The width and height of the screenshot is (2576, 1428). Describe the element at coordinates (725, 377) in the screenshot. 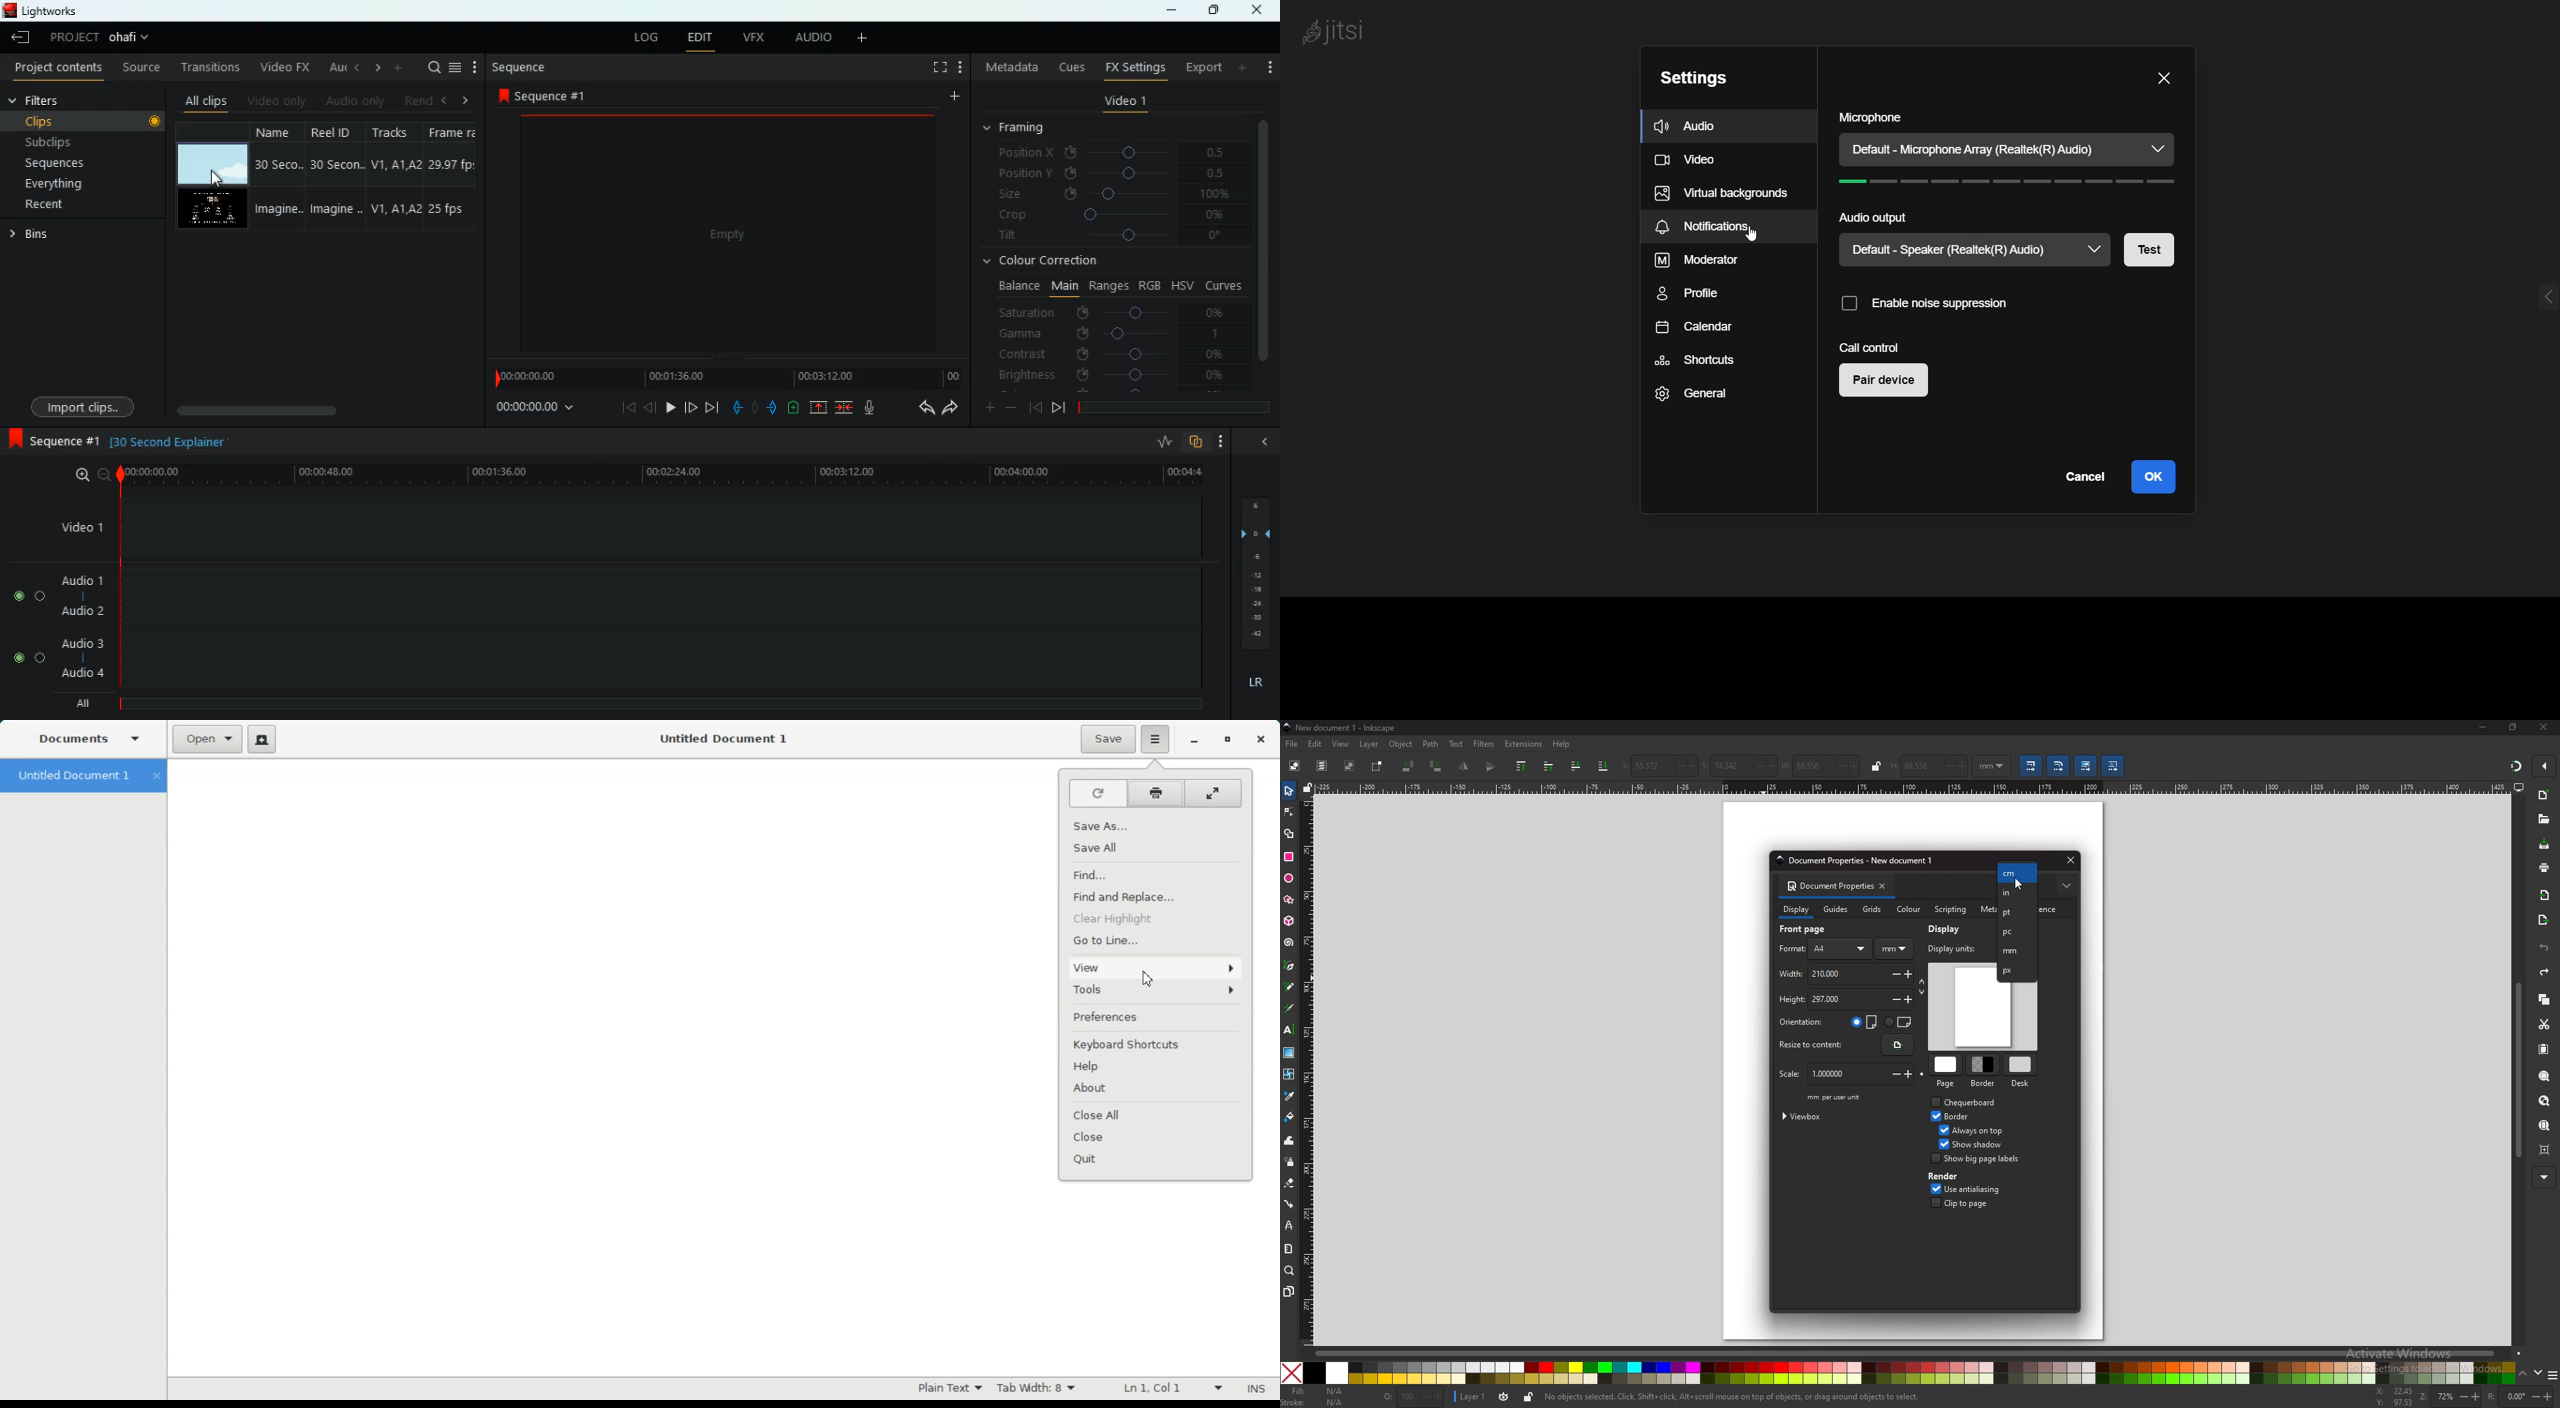

I see `timeline` at that location.